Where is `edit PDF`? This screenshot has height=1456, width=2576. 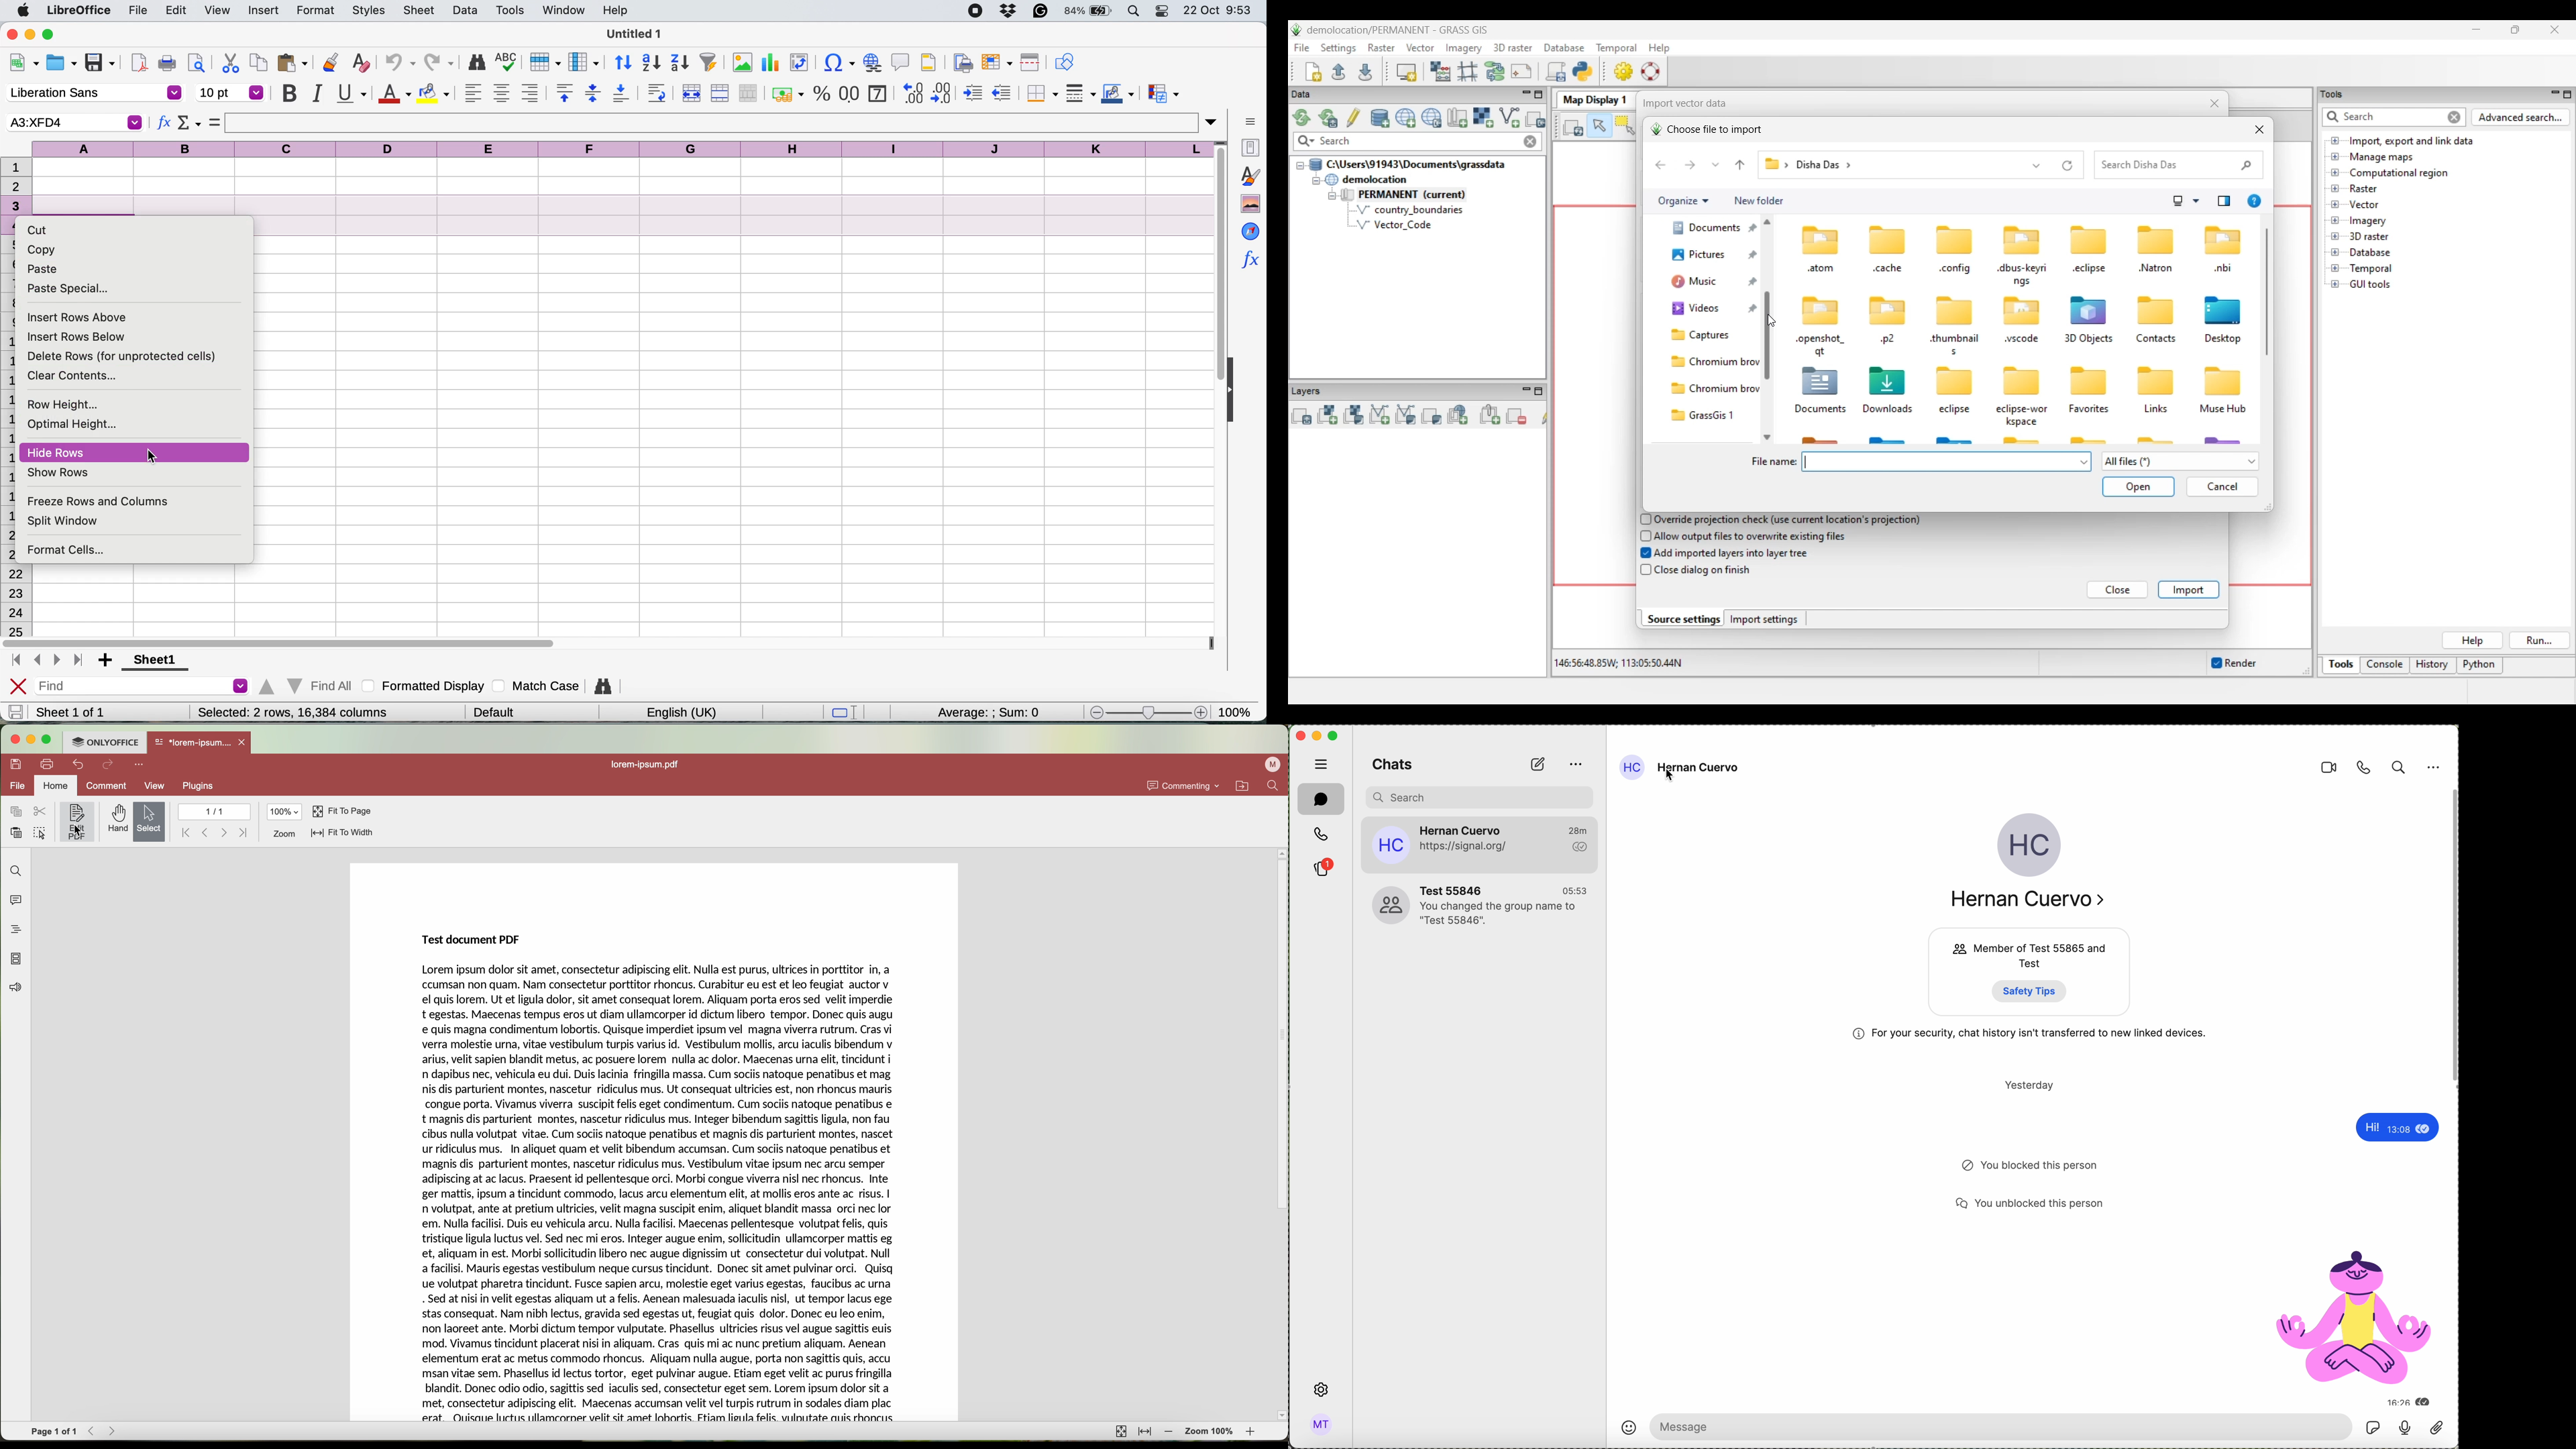 edit PDF is located at coordinates (76, 821).